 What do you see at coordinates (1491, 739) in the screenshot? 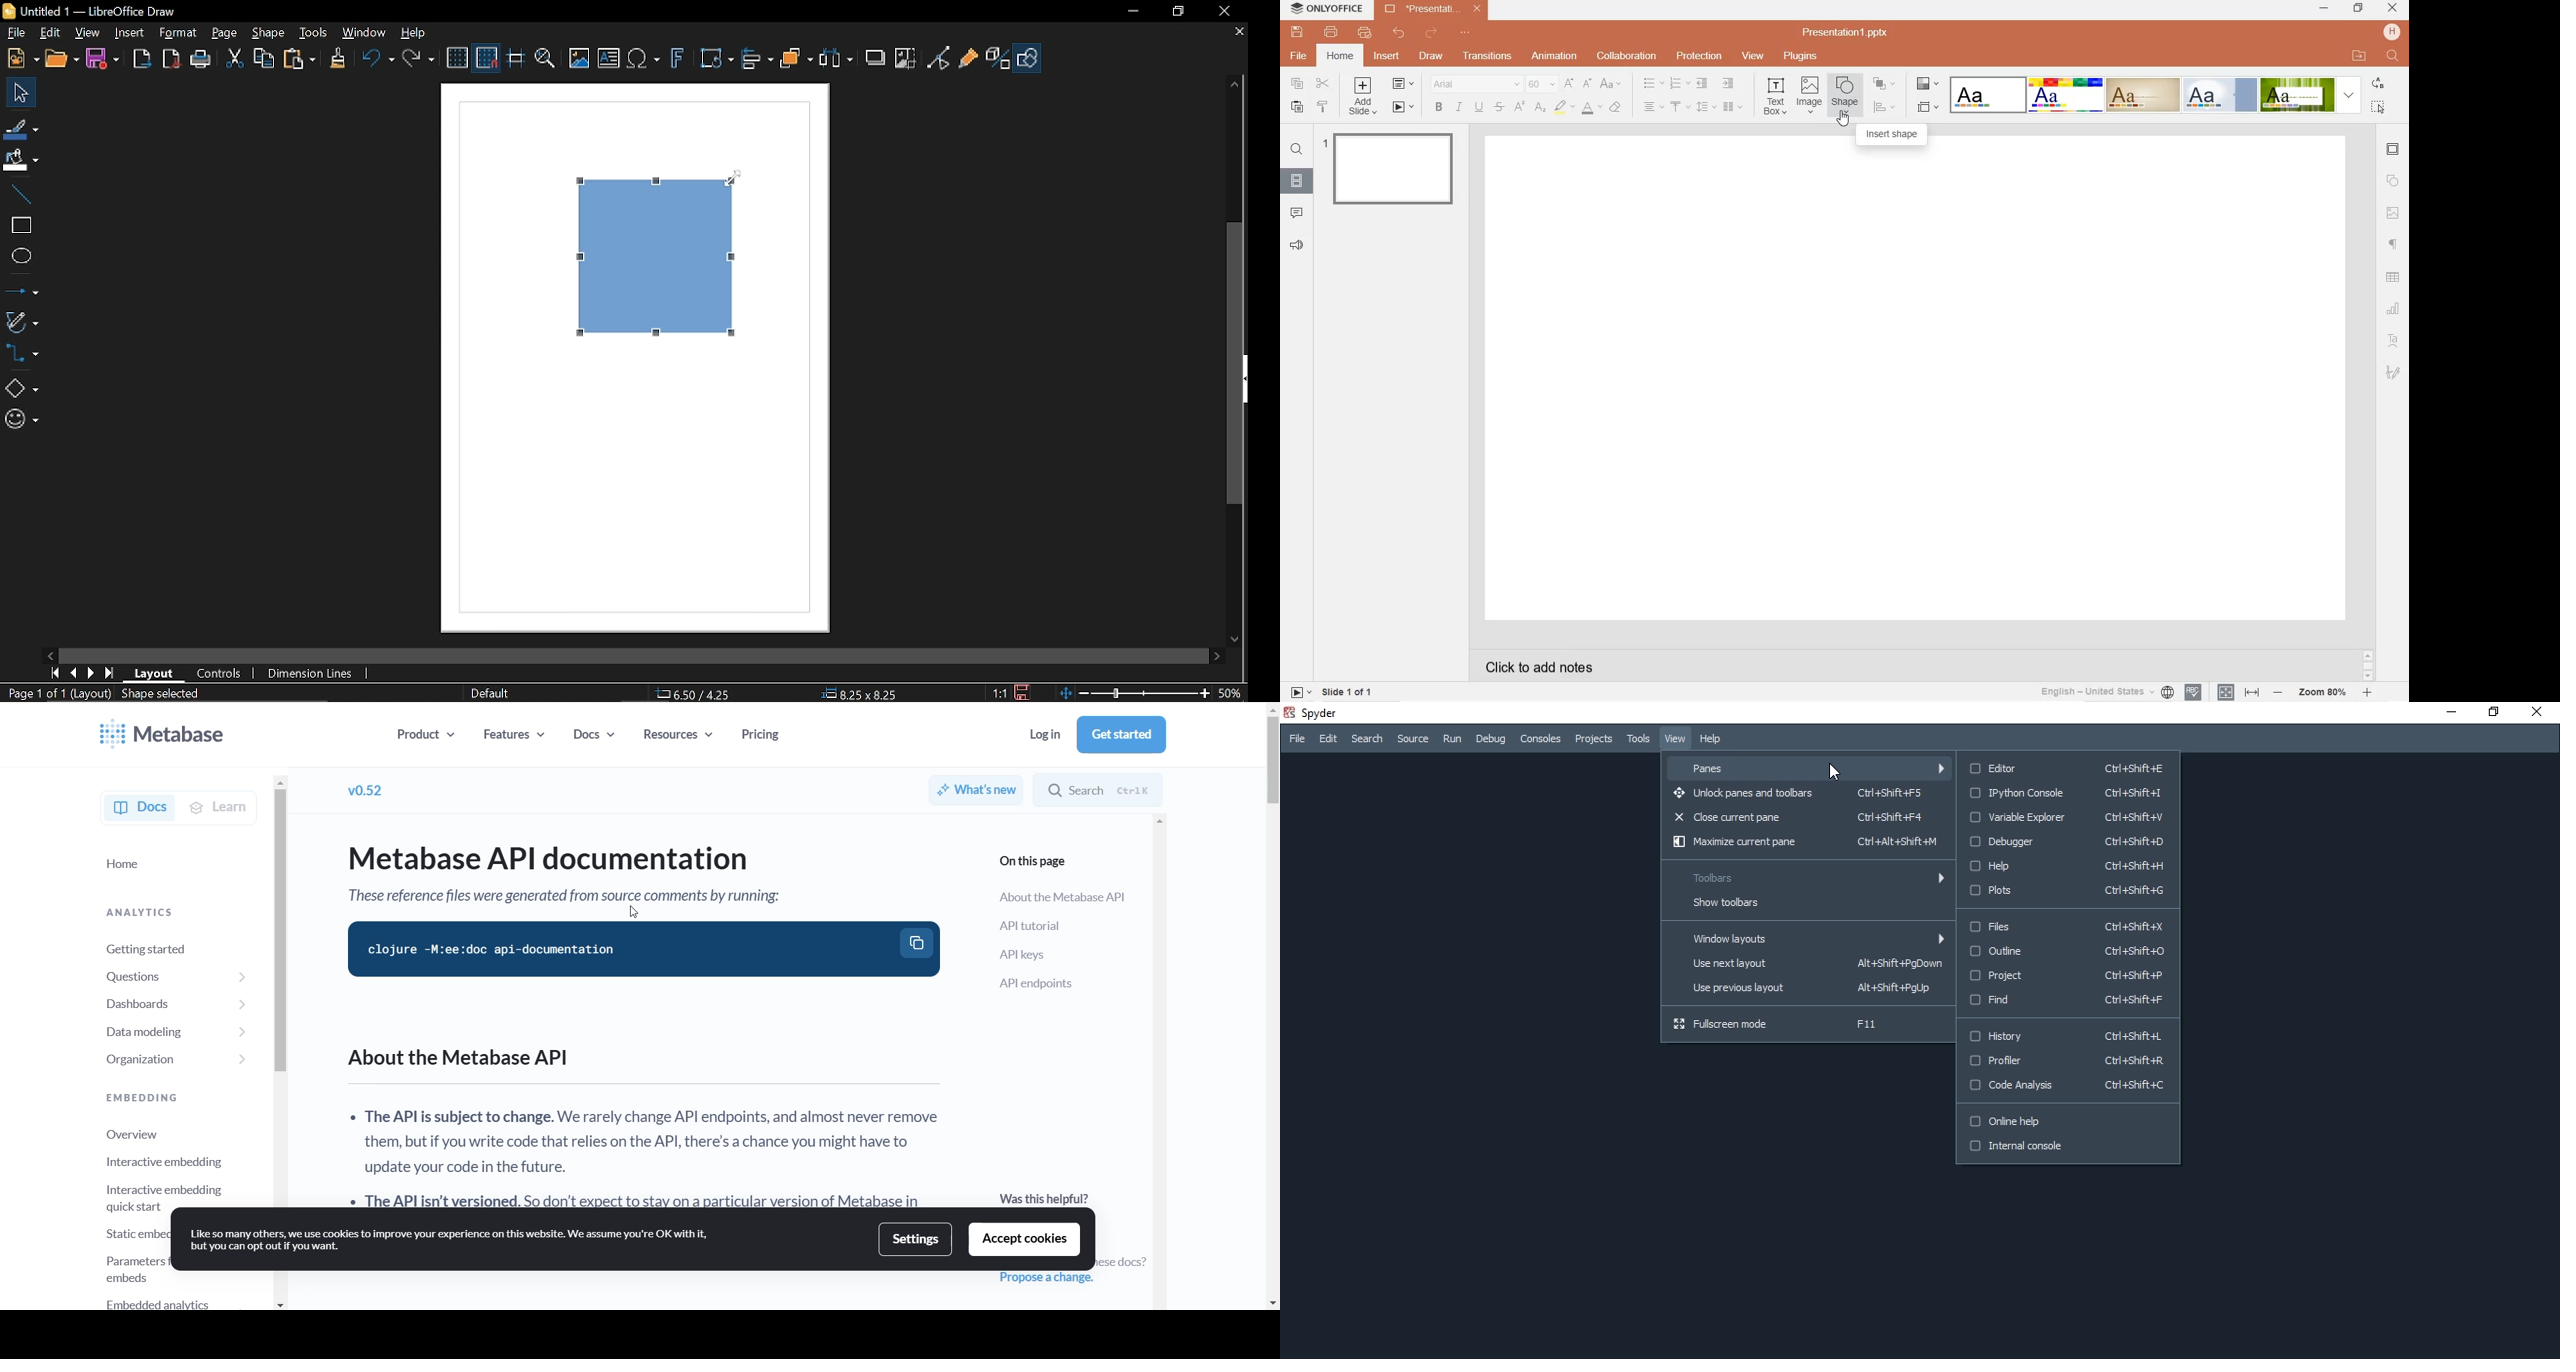
I see `Debug` at bounding box center [1491, 739].